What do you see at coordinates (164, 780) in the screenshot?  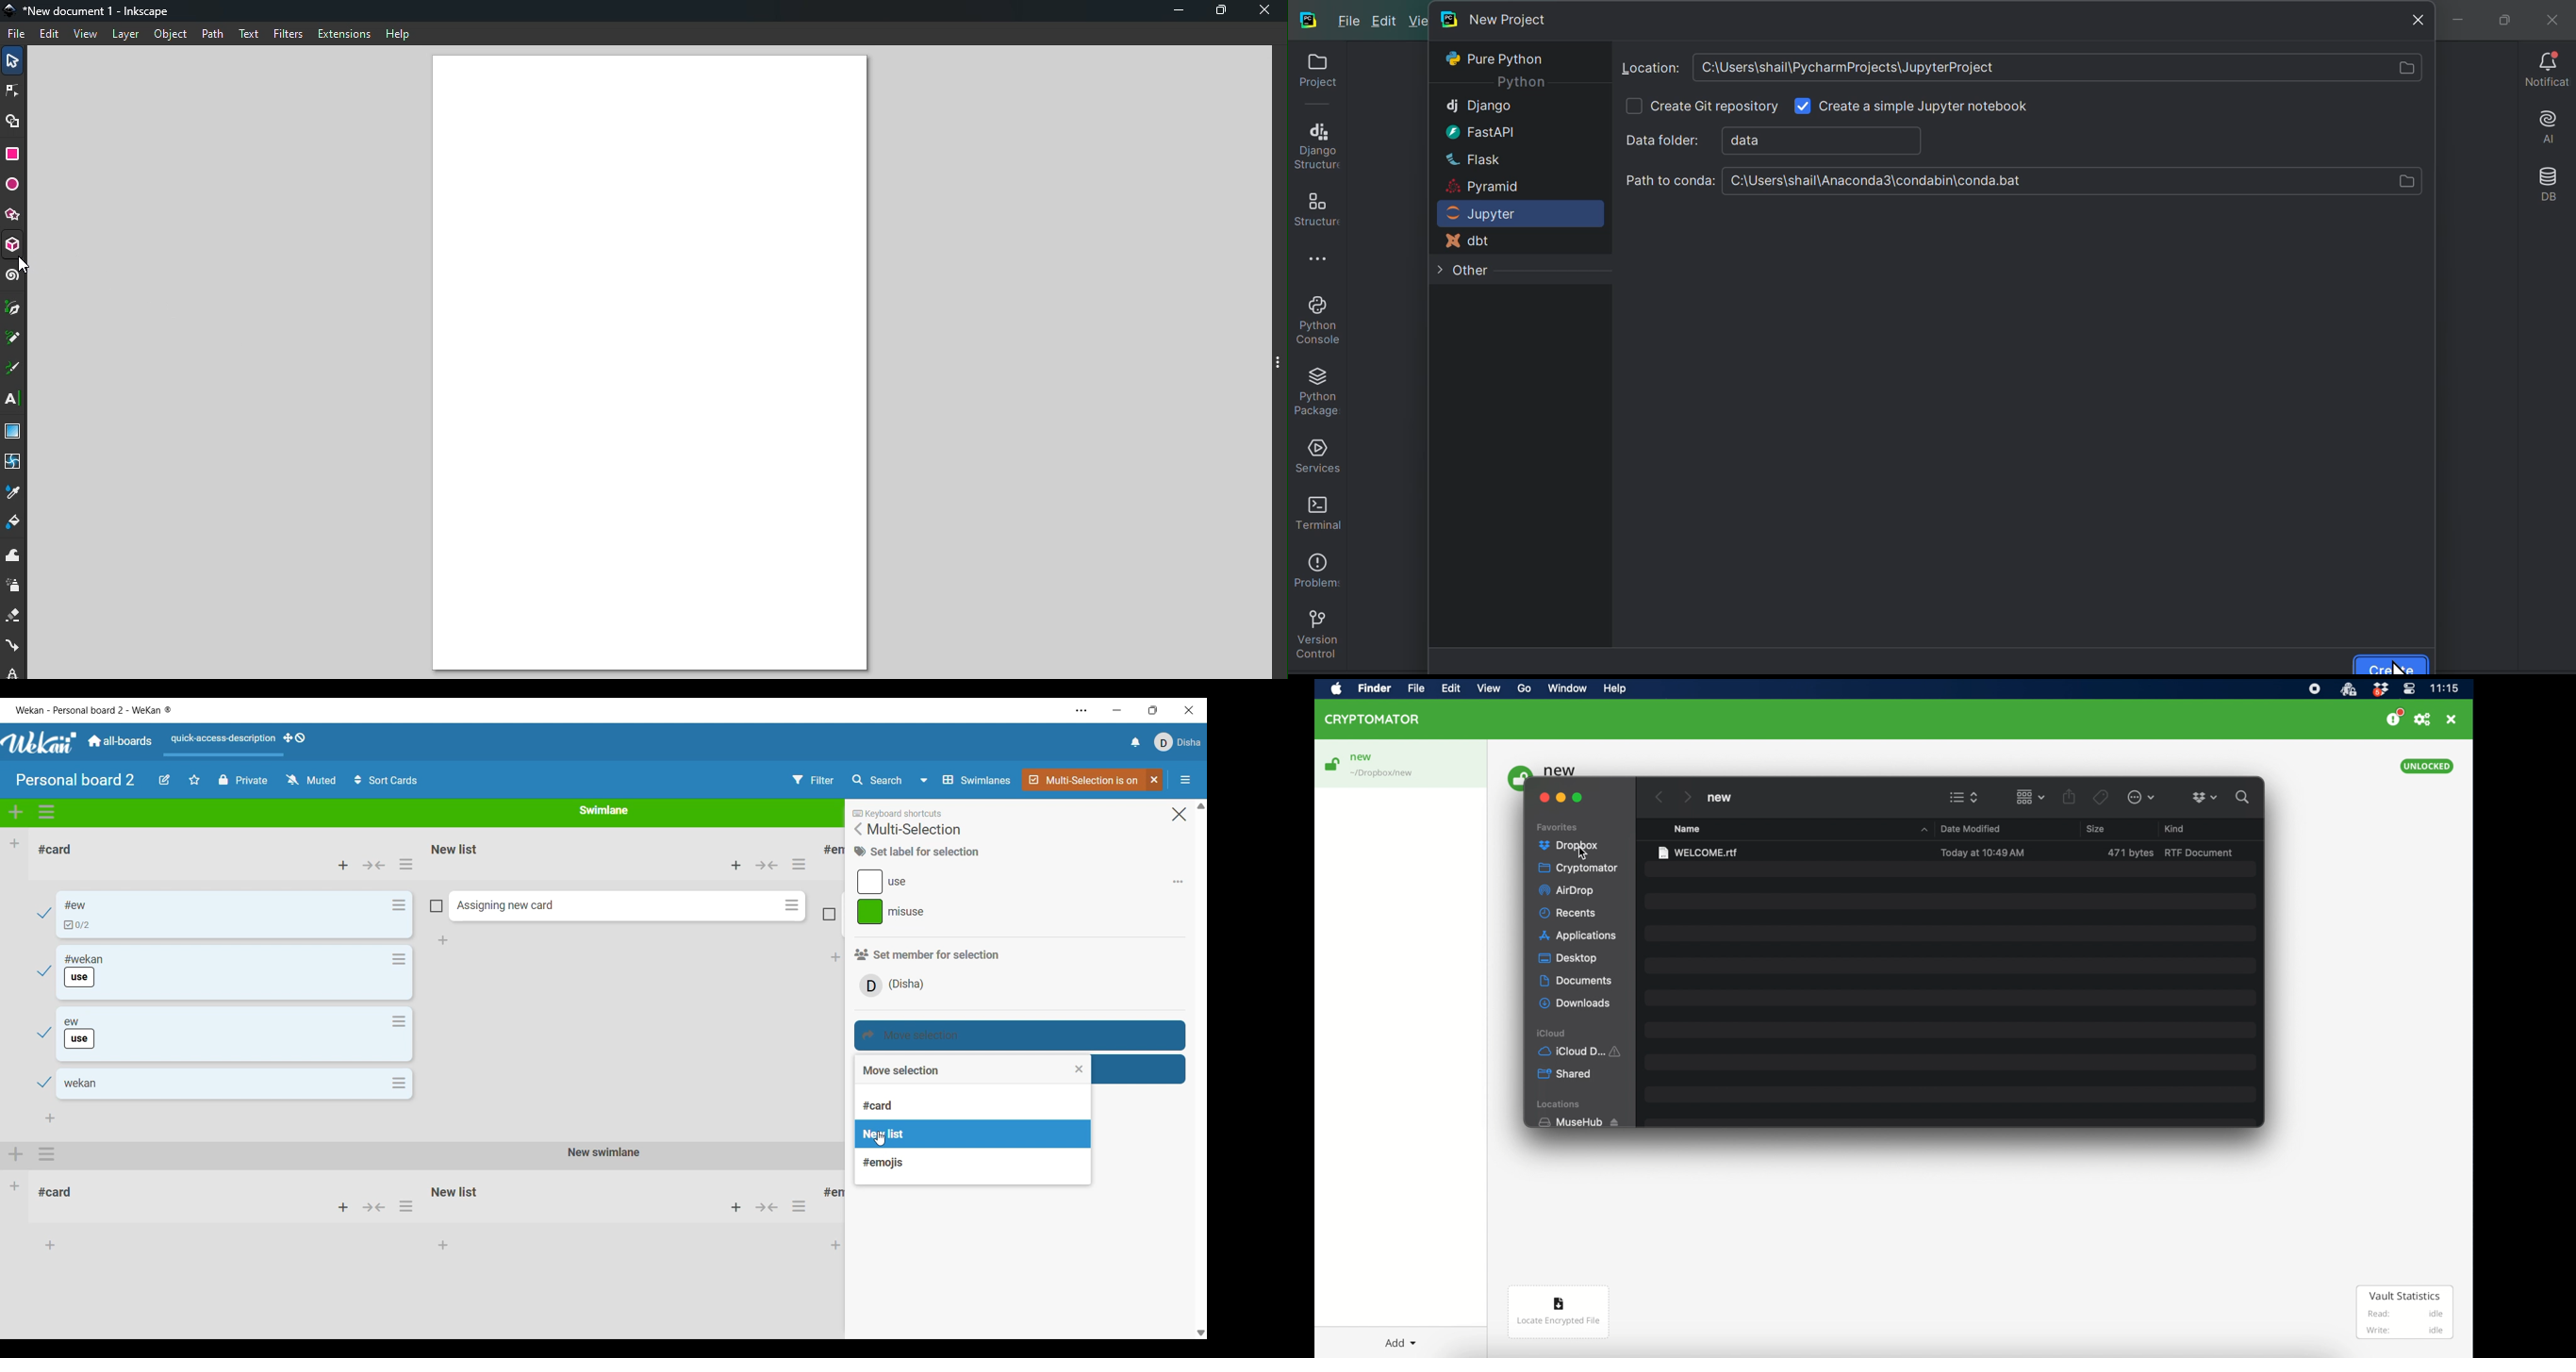 I see `Edit board` at bounding box center [164, 780].